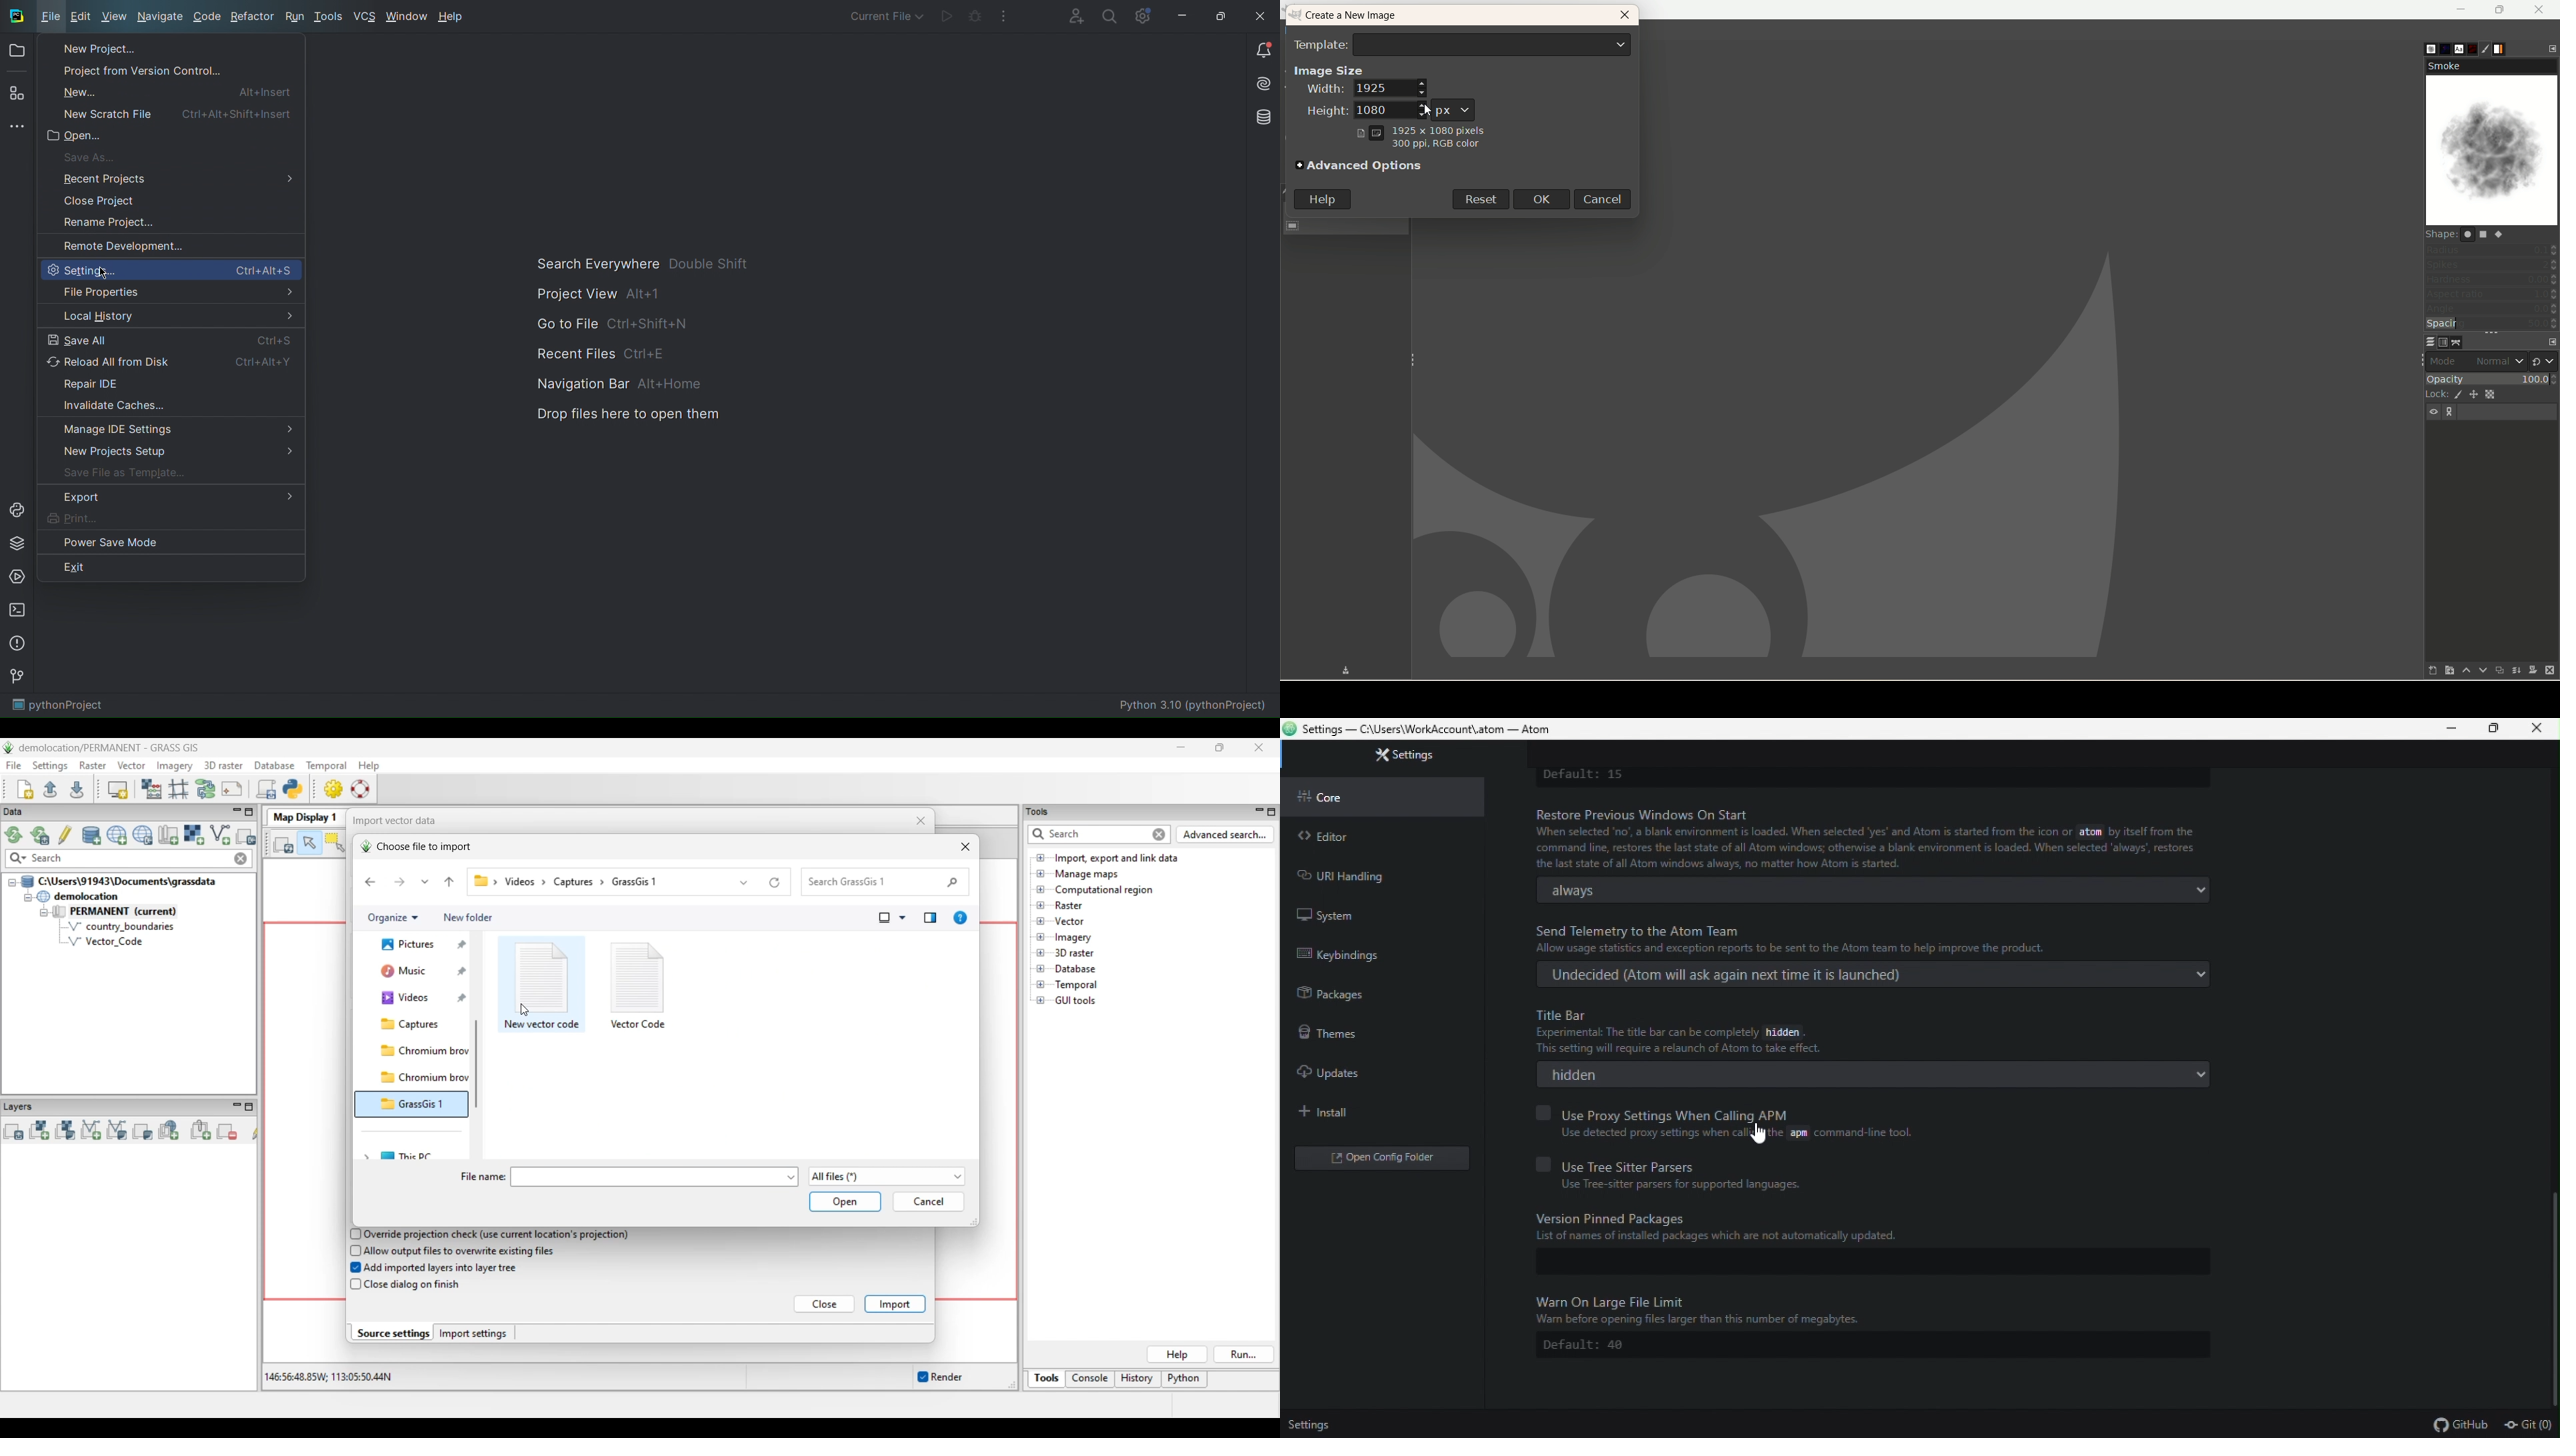 The width and height of the screenshot is (2576, 1456). Describe the element at coordinates (1869, 975) in the screenshot. I see `Undecided (Atom will ask again next time it is launched)` at that location.